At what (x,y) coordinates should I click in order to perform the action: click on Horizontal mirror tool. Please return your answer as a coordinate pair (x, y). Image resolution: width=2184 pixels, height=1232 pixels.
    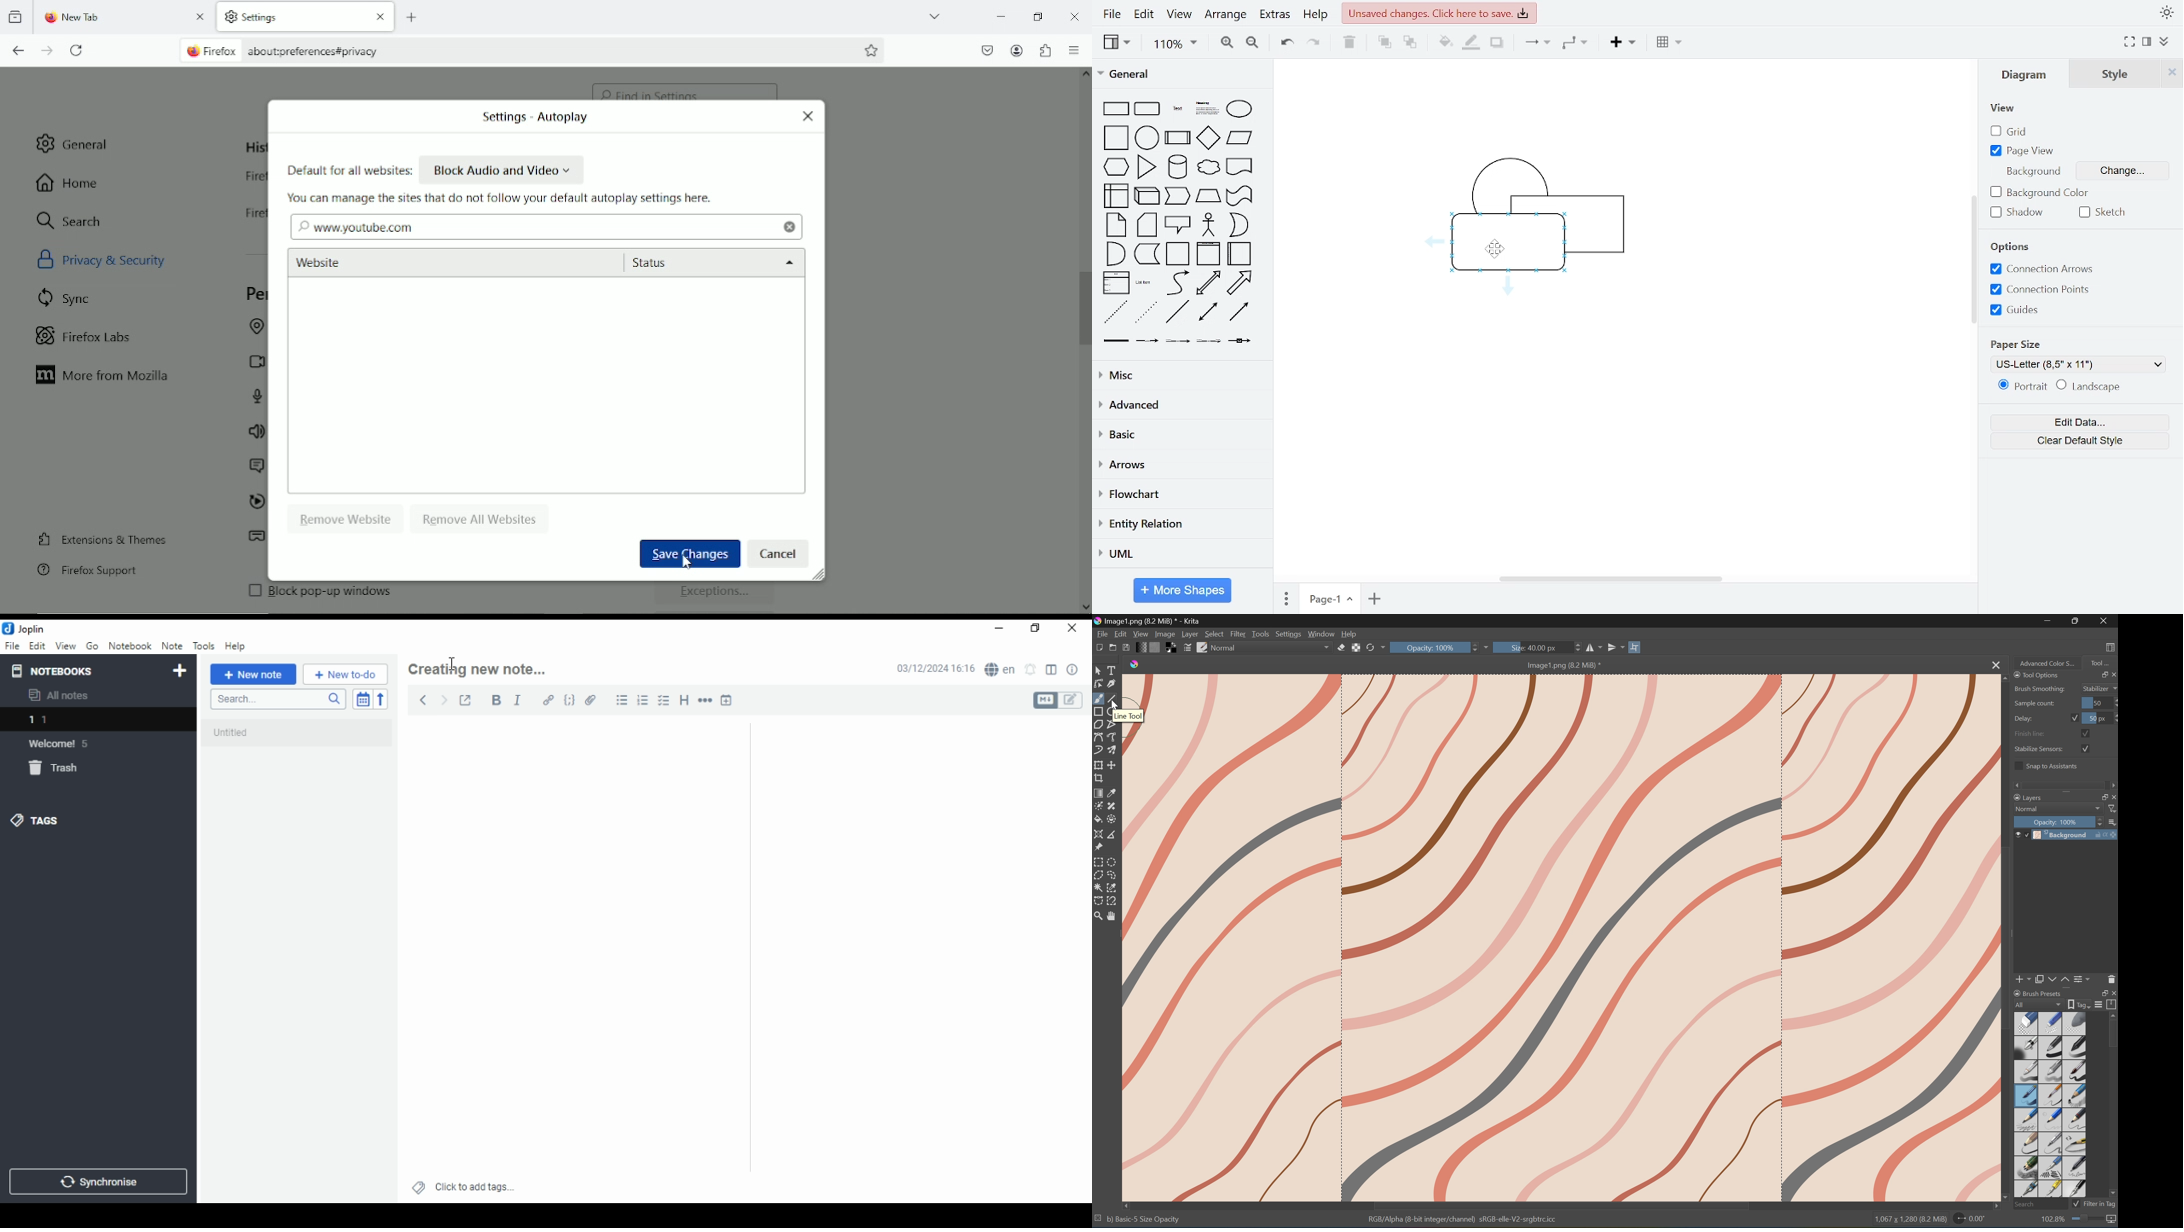
    Looking at the image, I should click on (1593, 647).